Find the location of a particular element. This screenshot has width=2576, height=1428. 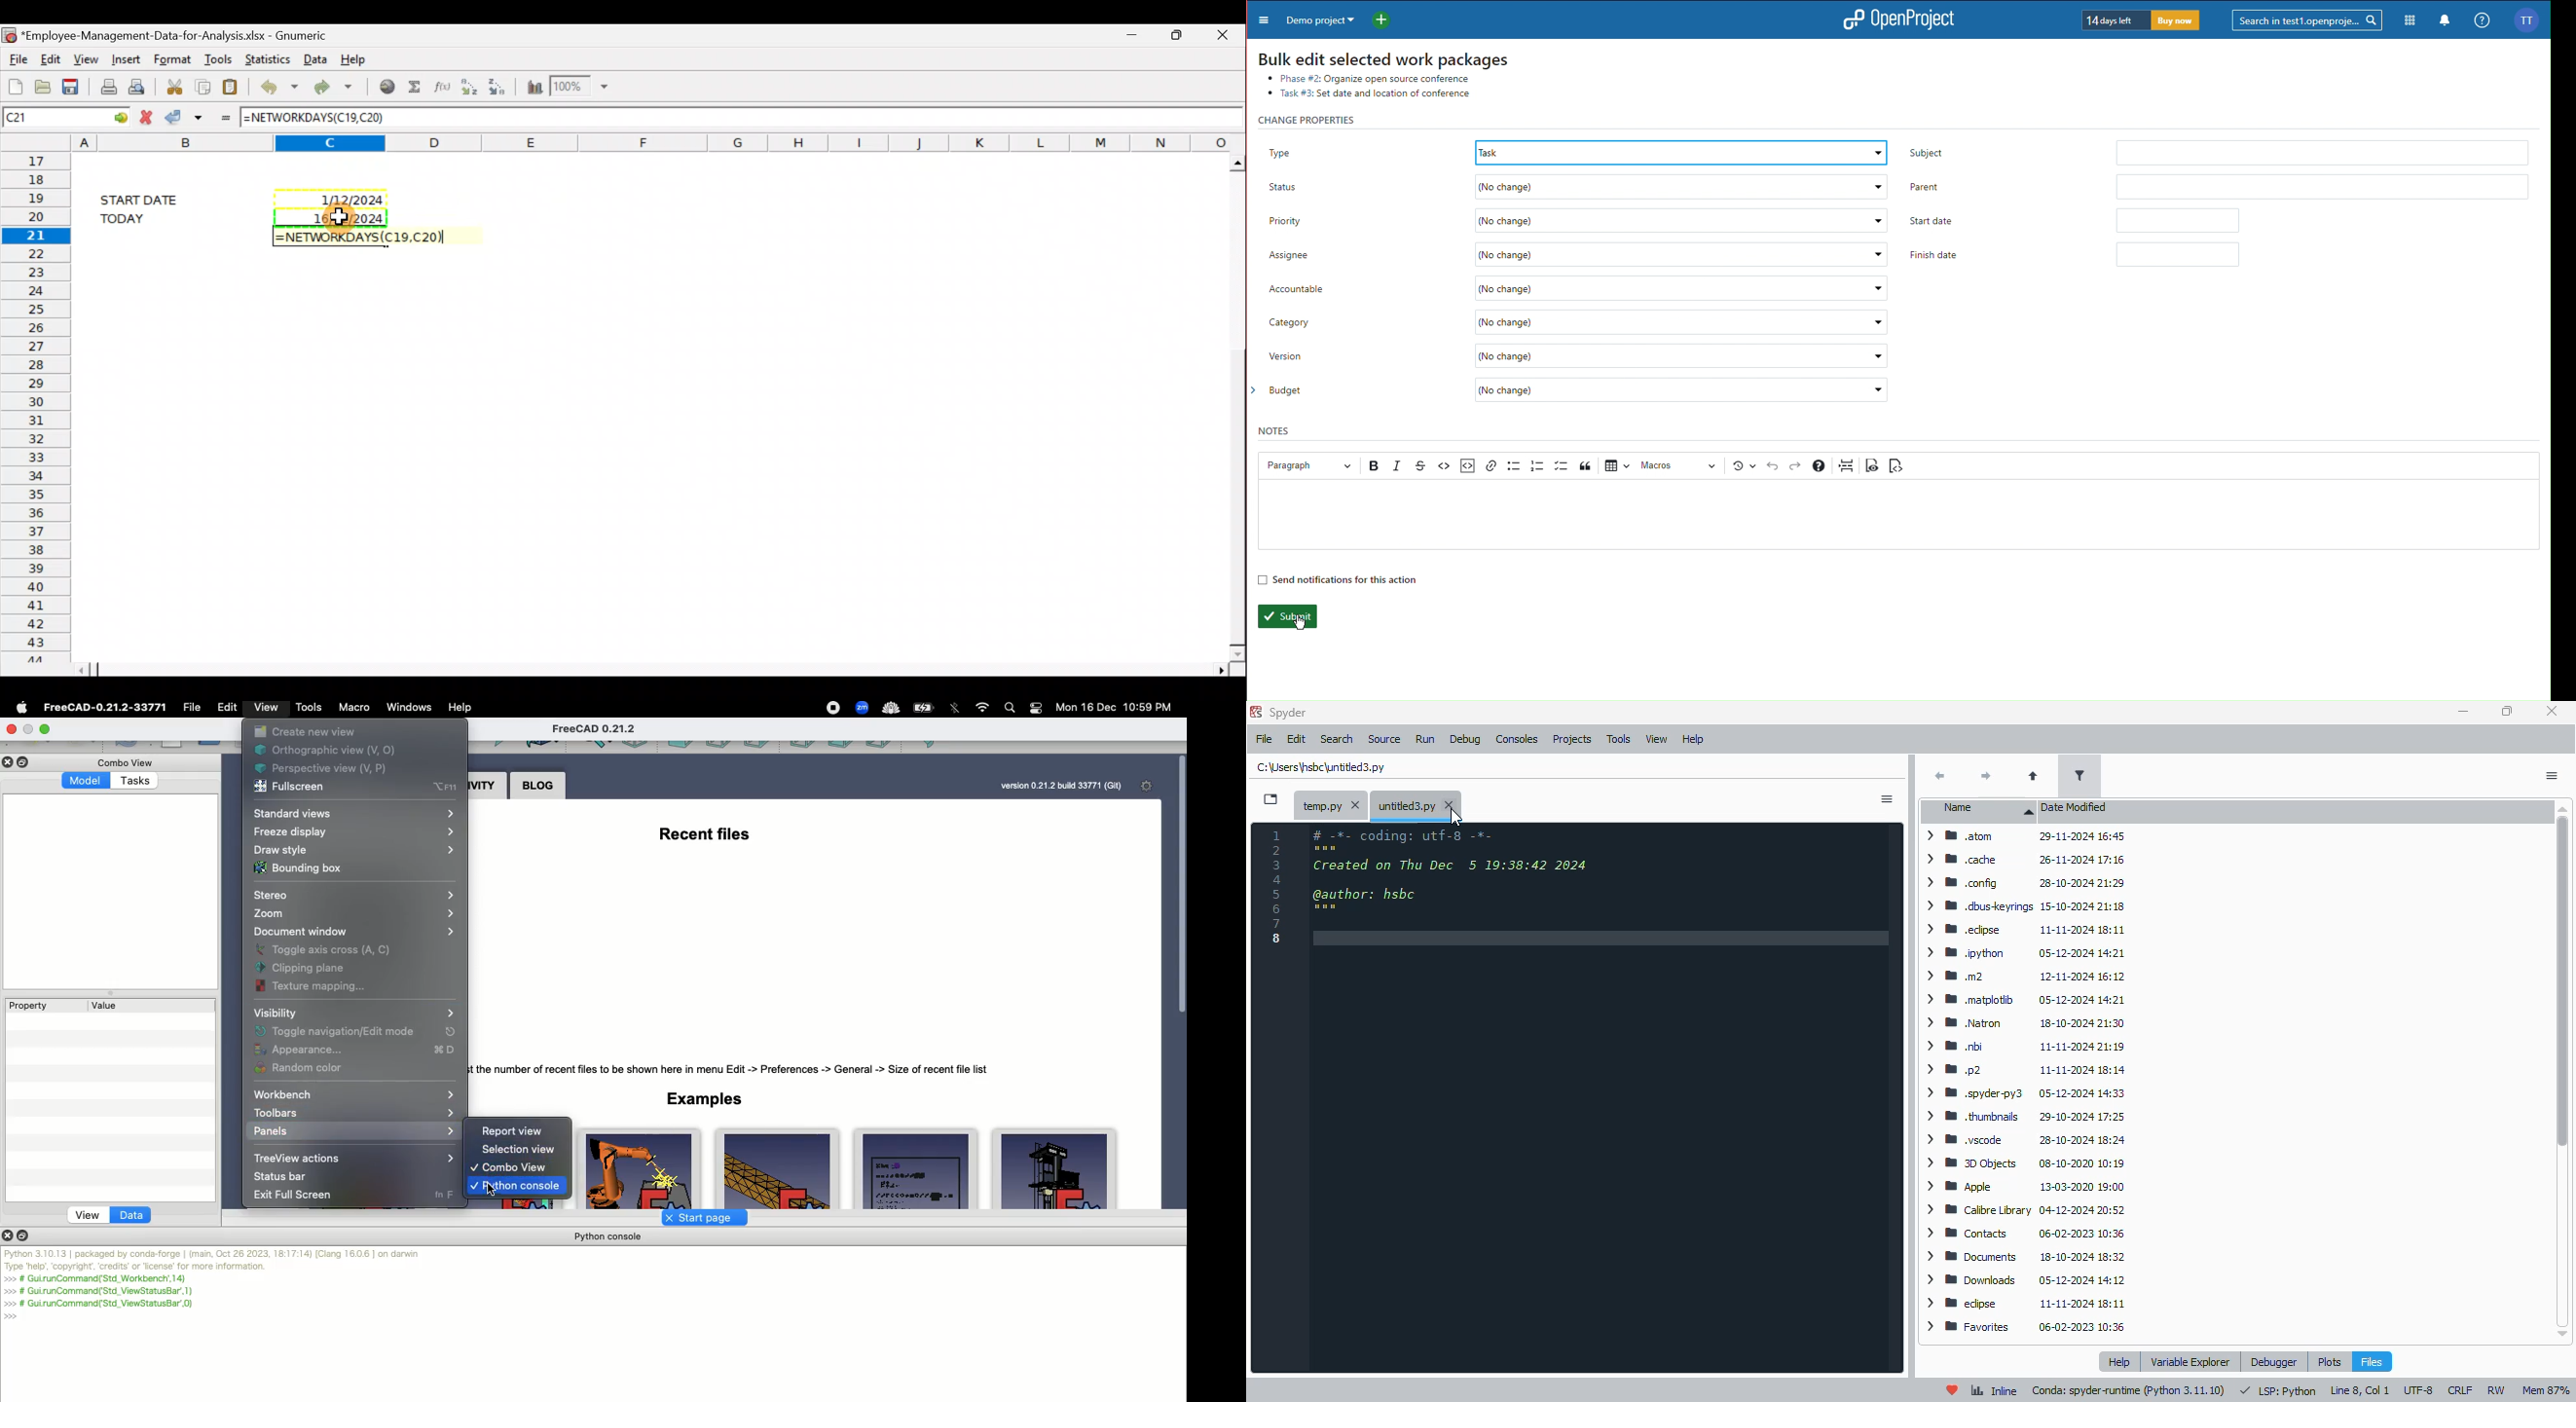

> BB edipse 11-11-2024 18:11 is located at coordinates (2023, 1302).